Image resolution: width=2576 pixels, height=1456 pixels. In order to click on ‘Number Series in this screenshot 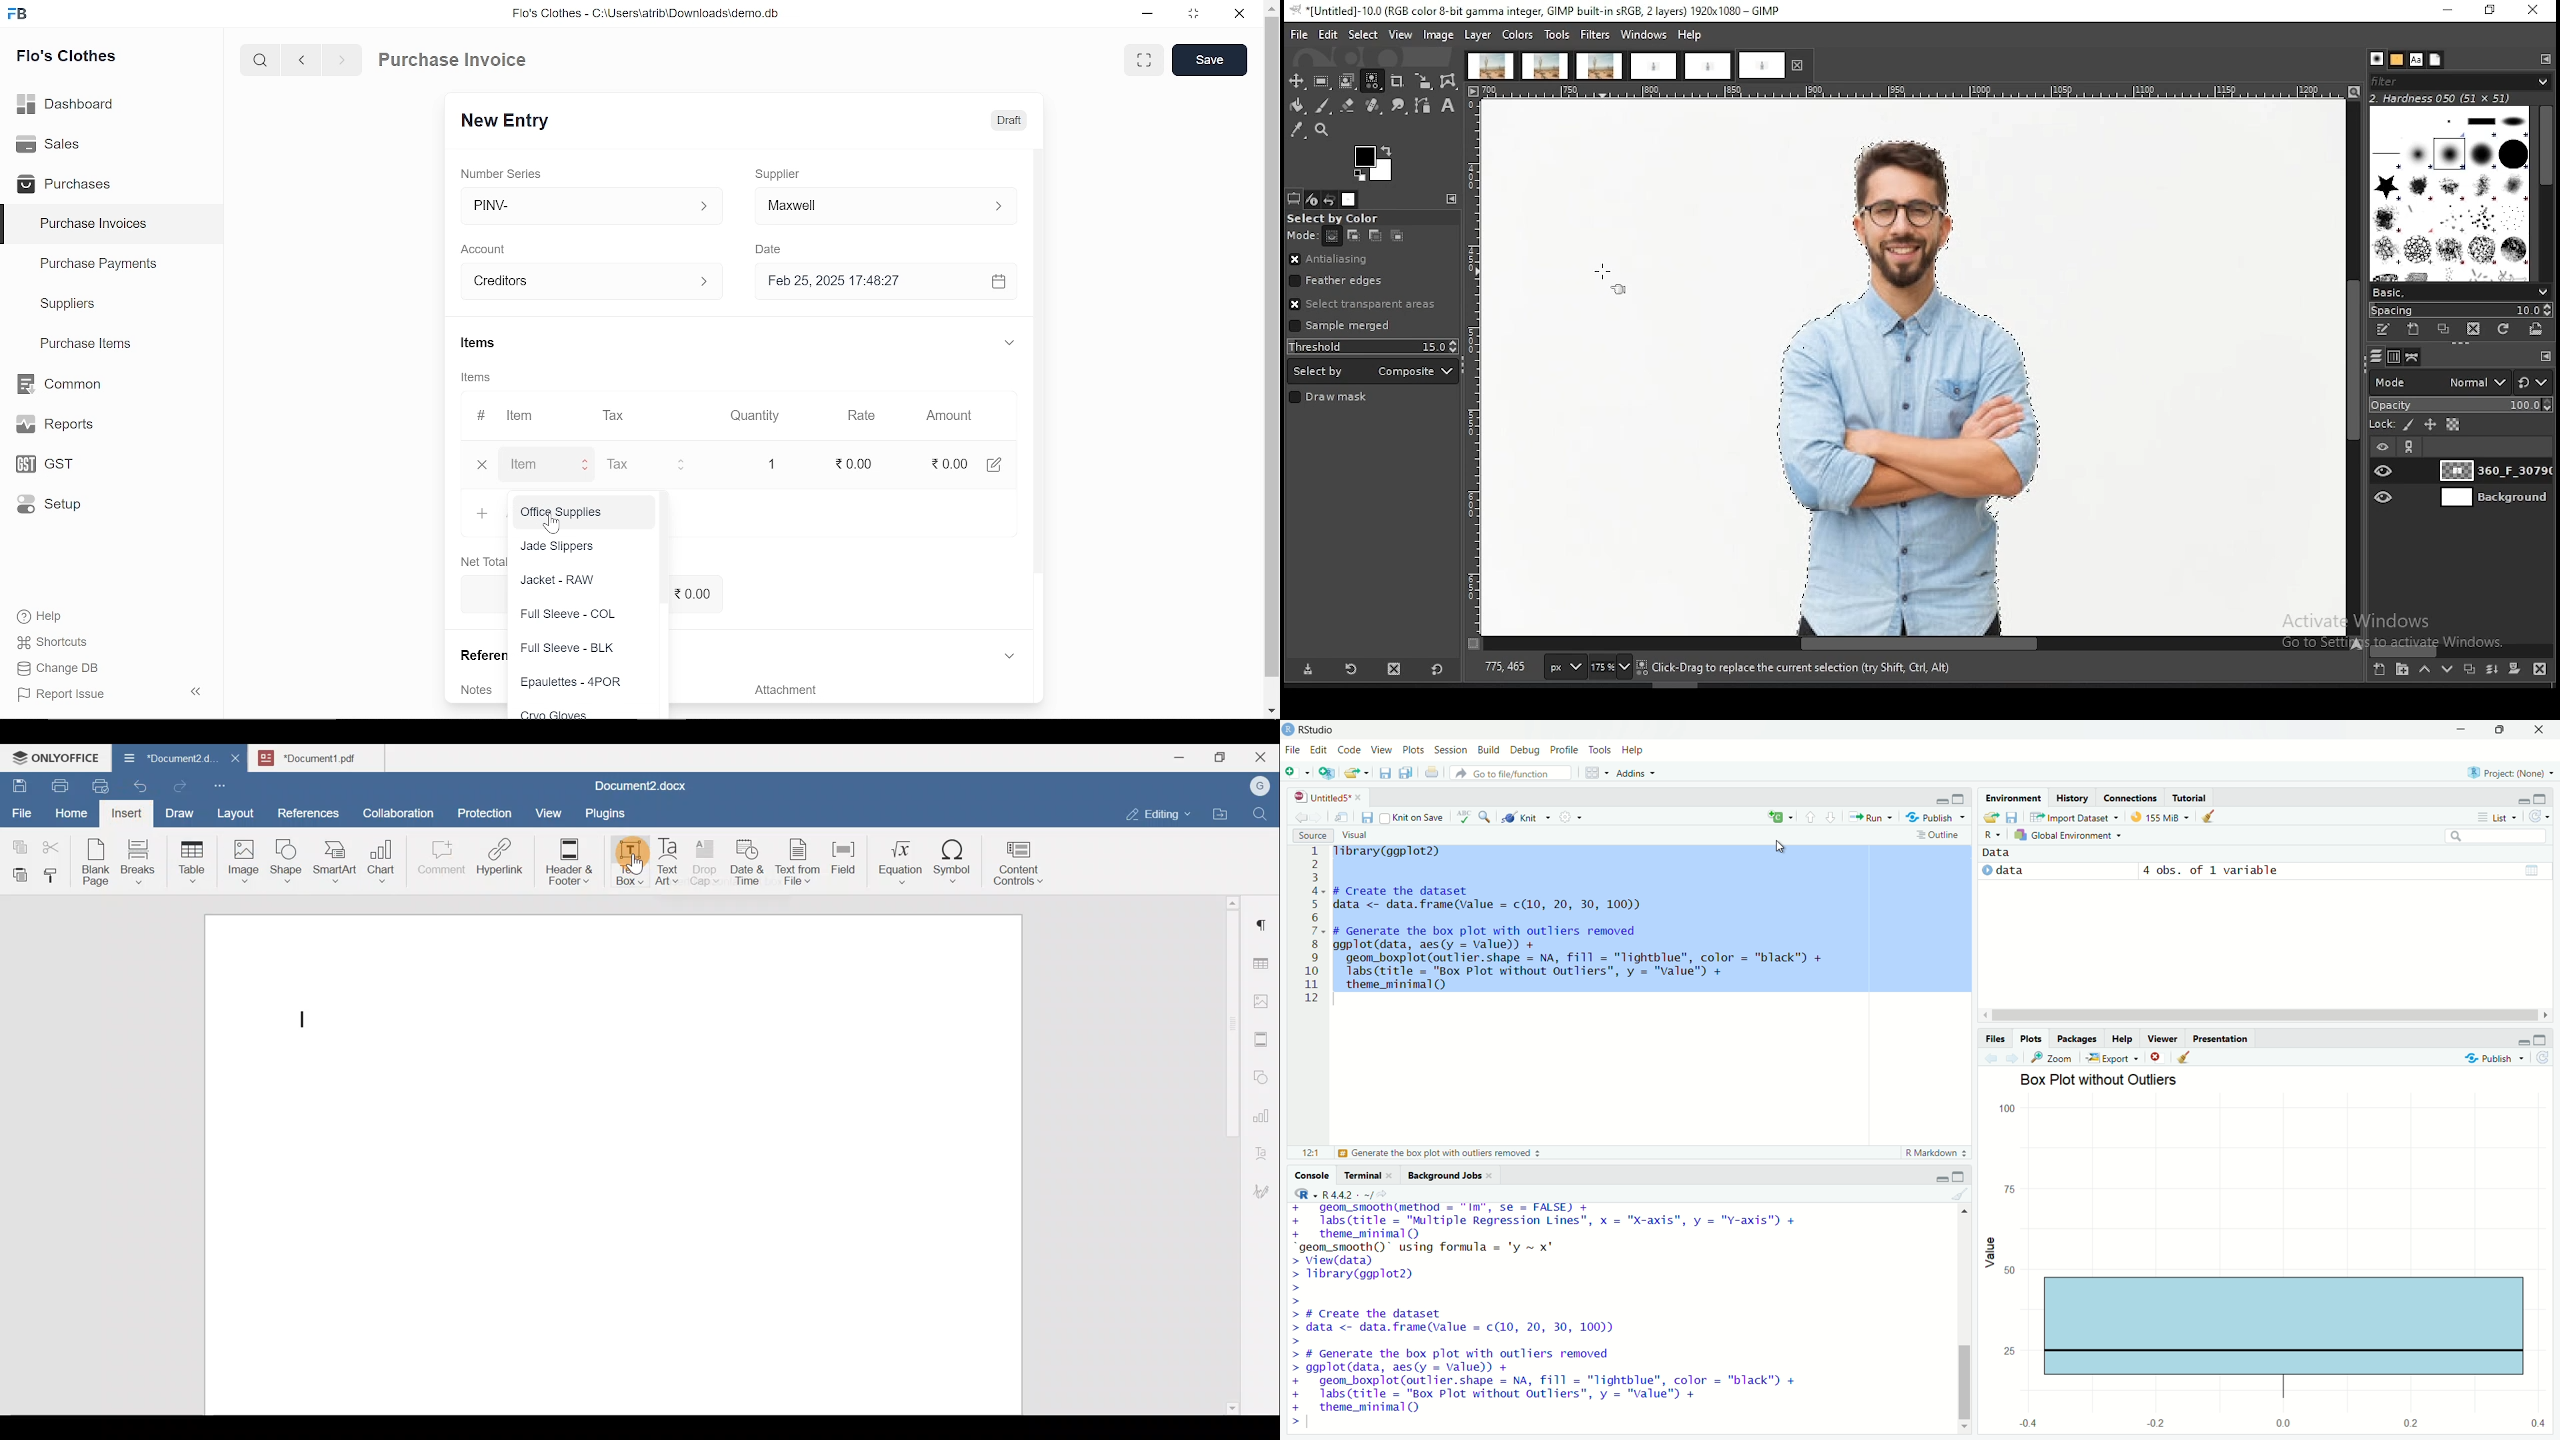, I will do `click(516, 173)`.